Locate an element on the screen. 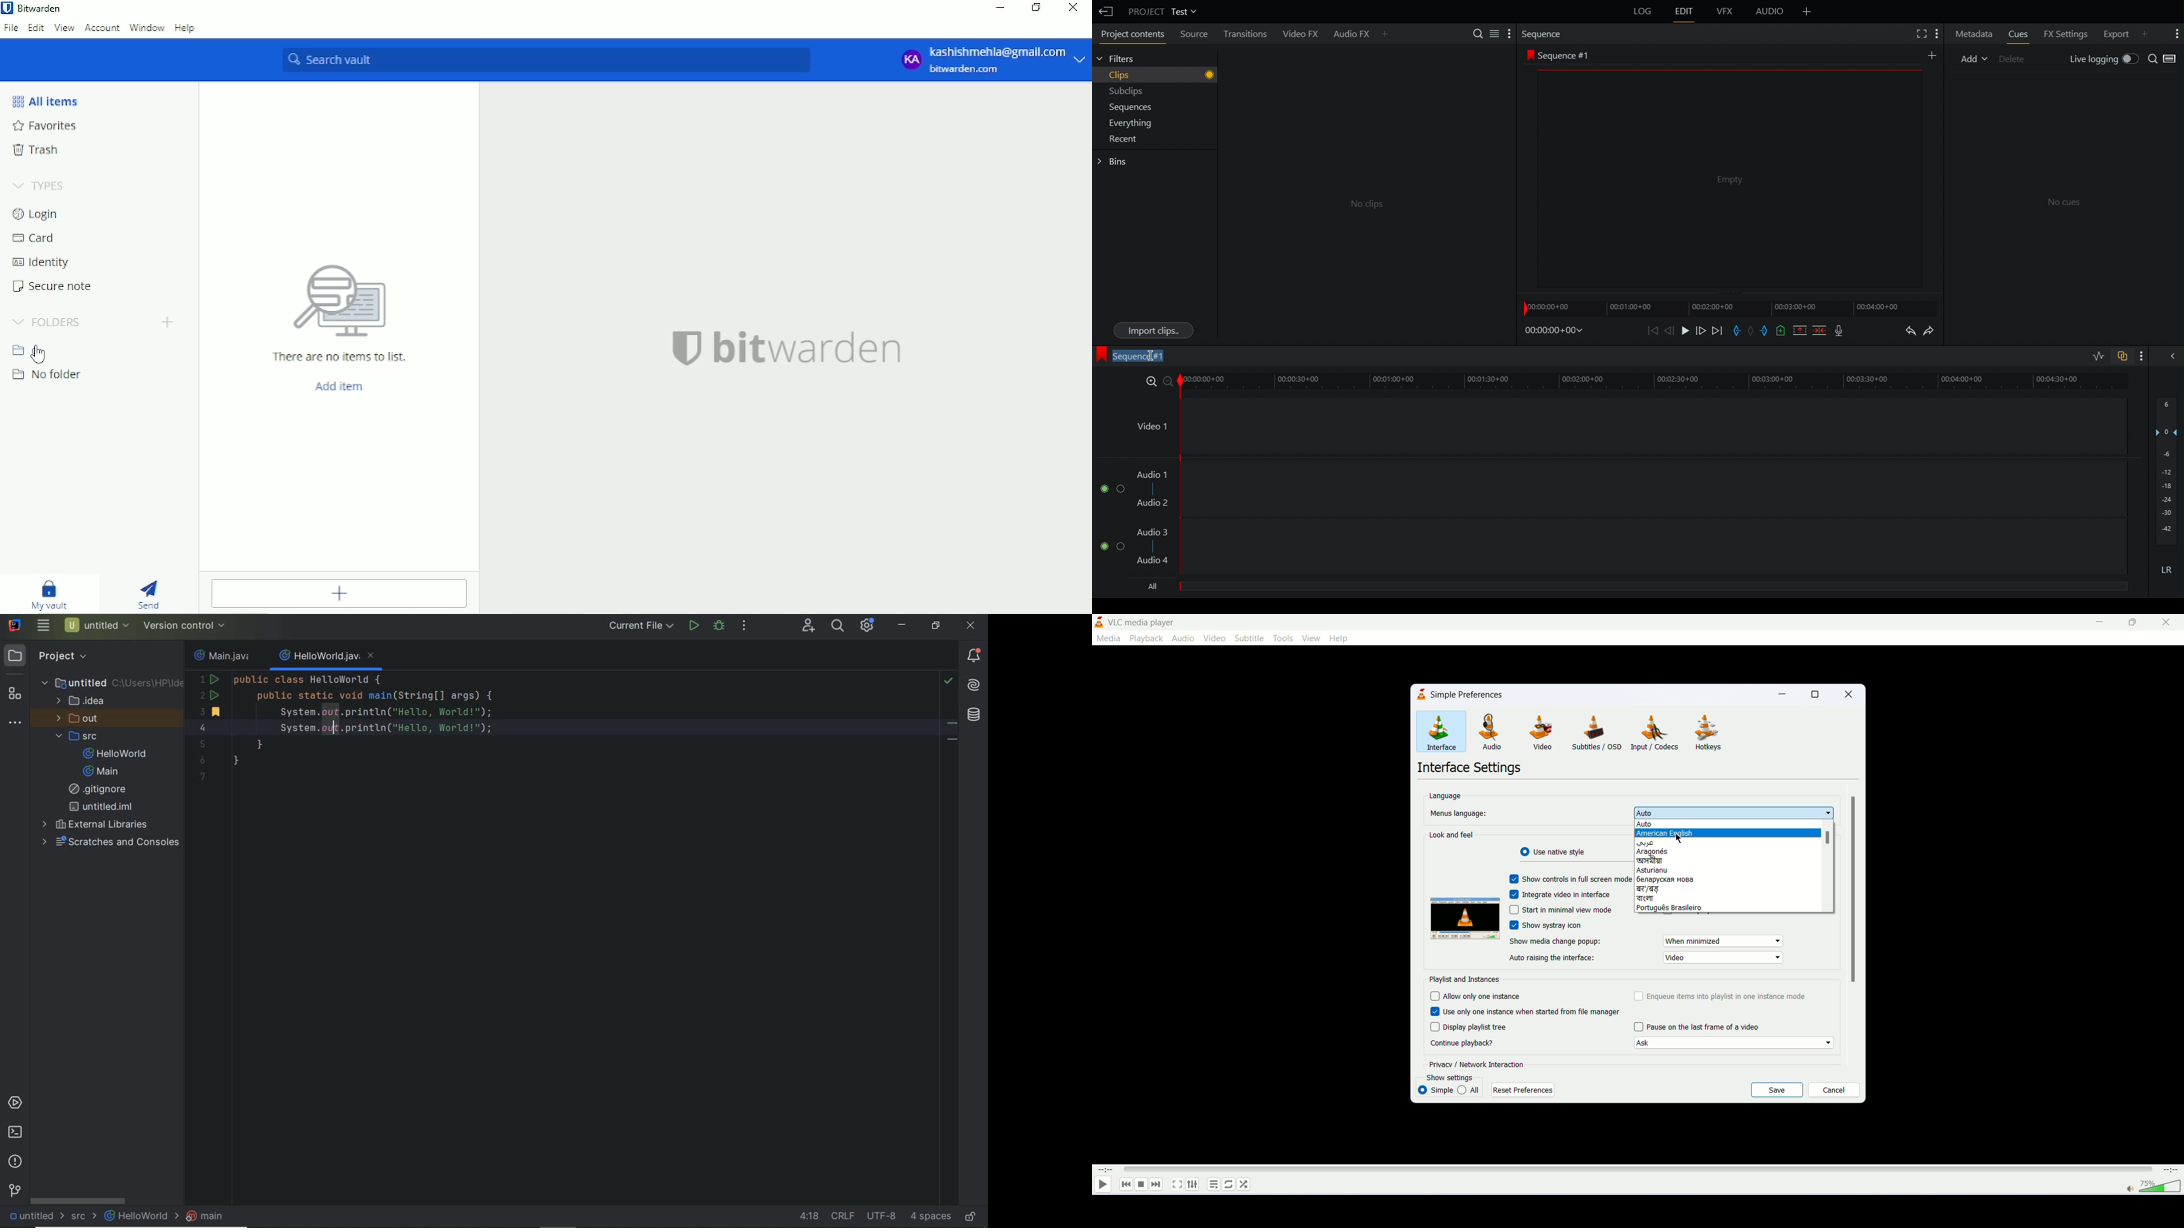 This screenshot has width=2184, height=1232. Audio is located at coordinates (1769, 12).